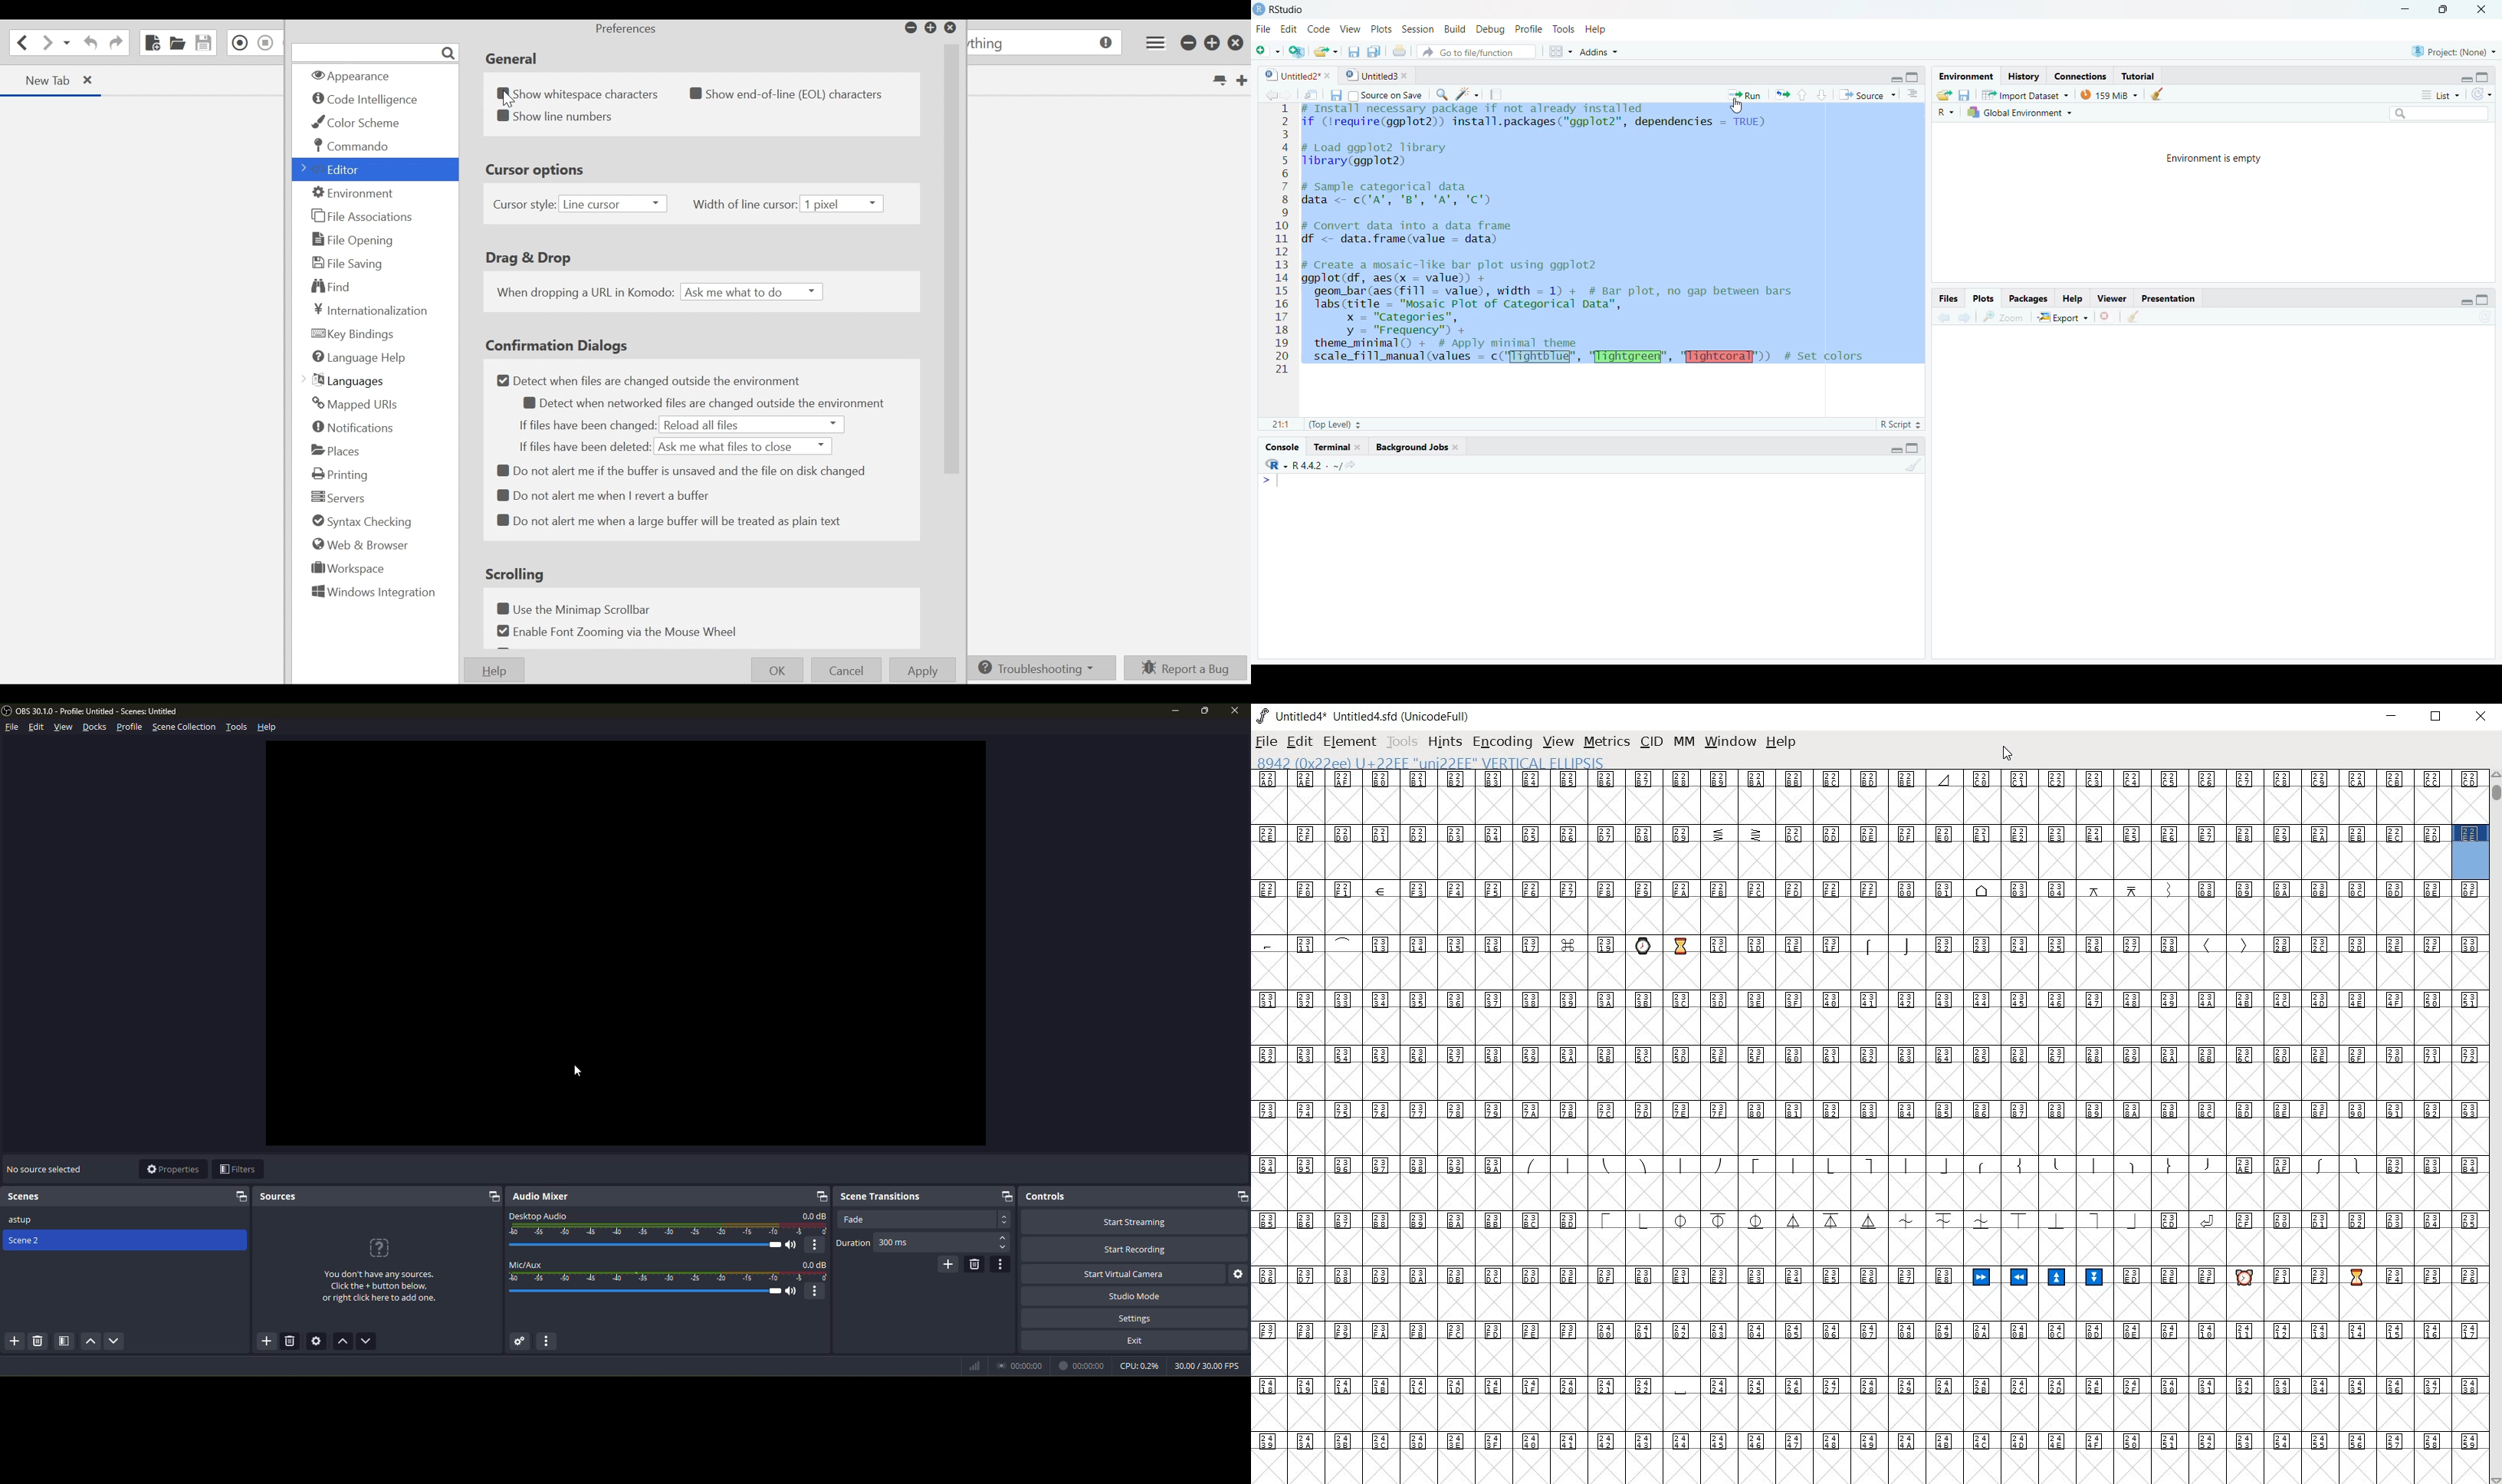 Image resolution: width=2520 pixels, height=1484 pixels. What do you see at coordinates (1298, 76) in the screenshot?
I see `Untitled2` at bounding box center [1298, 76].